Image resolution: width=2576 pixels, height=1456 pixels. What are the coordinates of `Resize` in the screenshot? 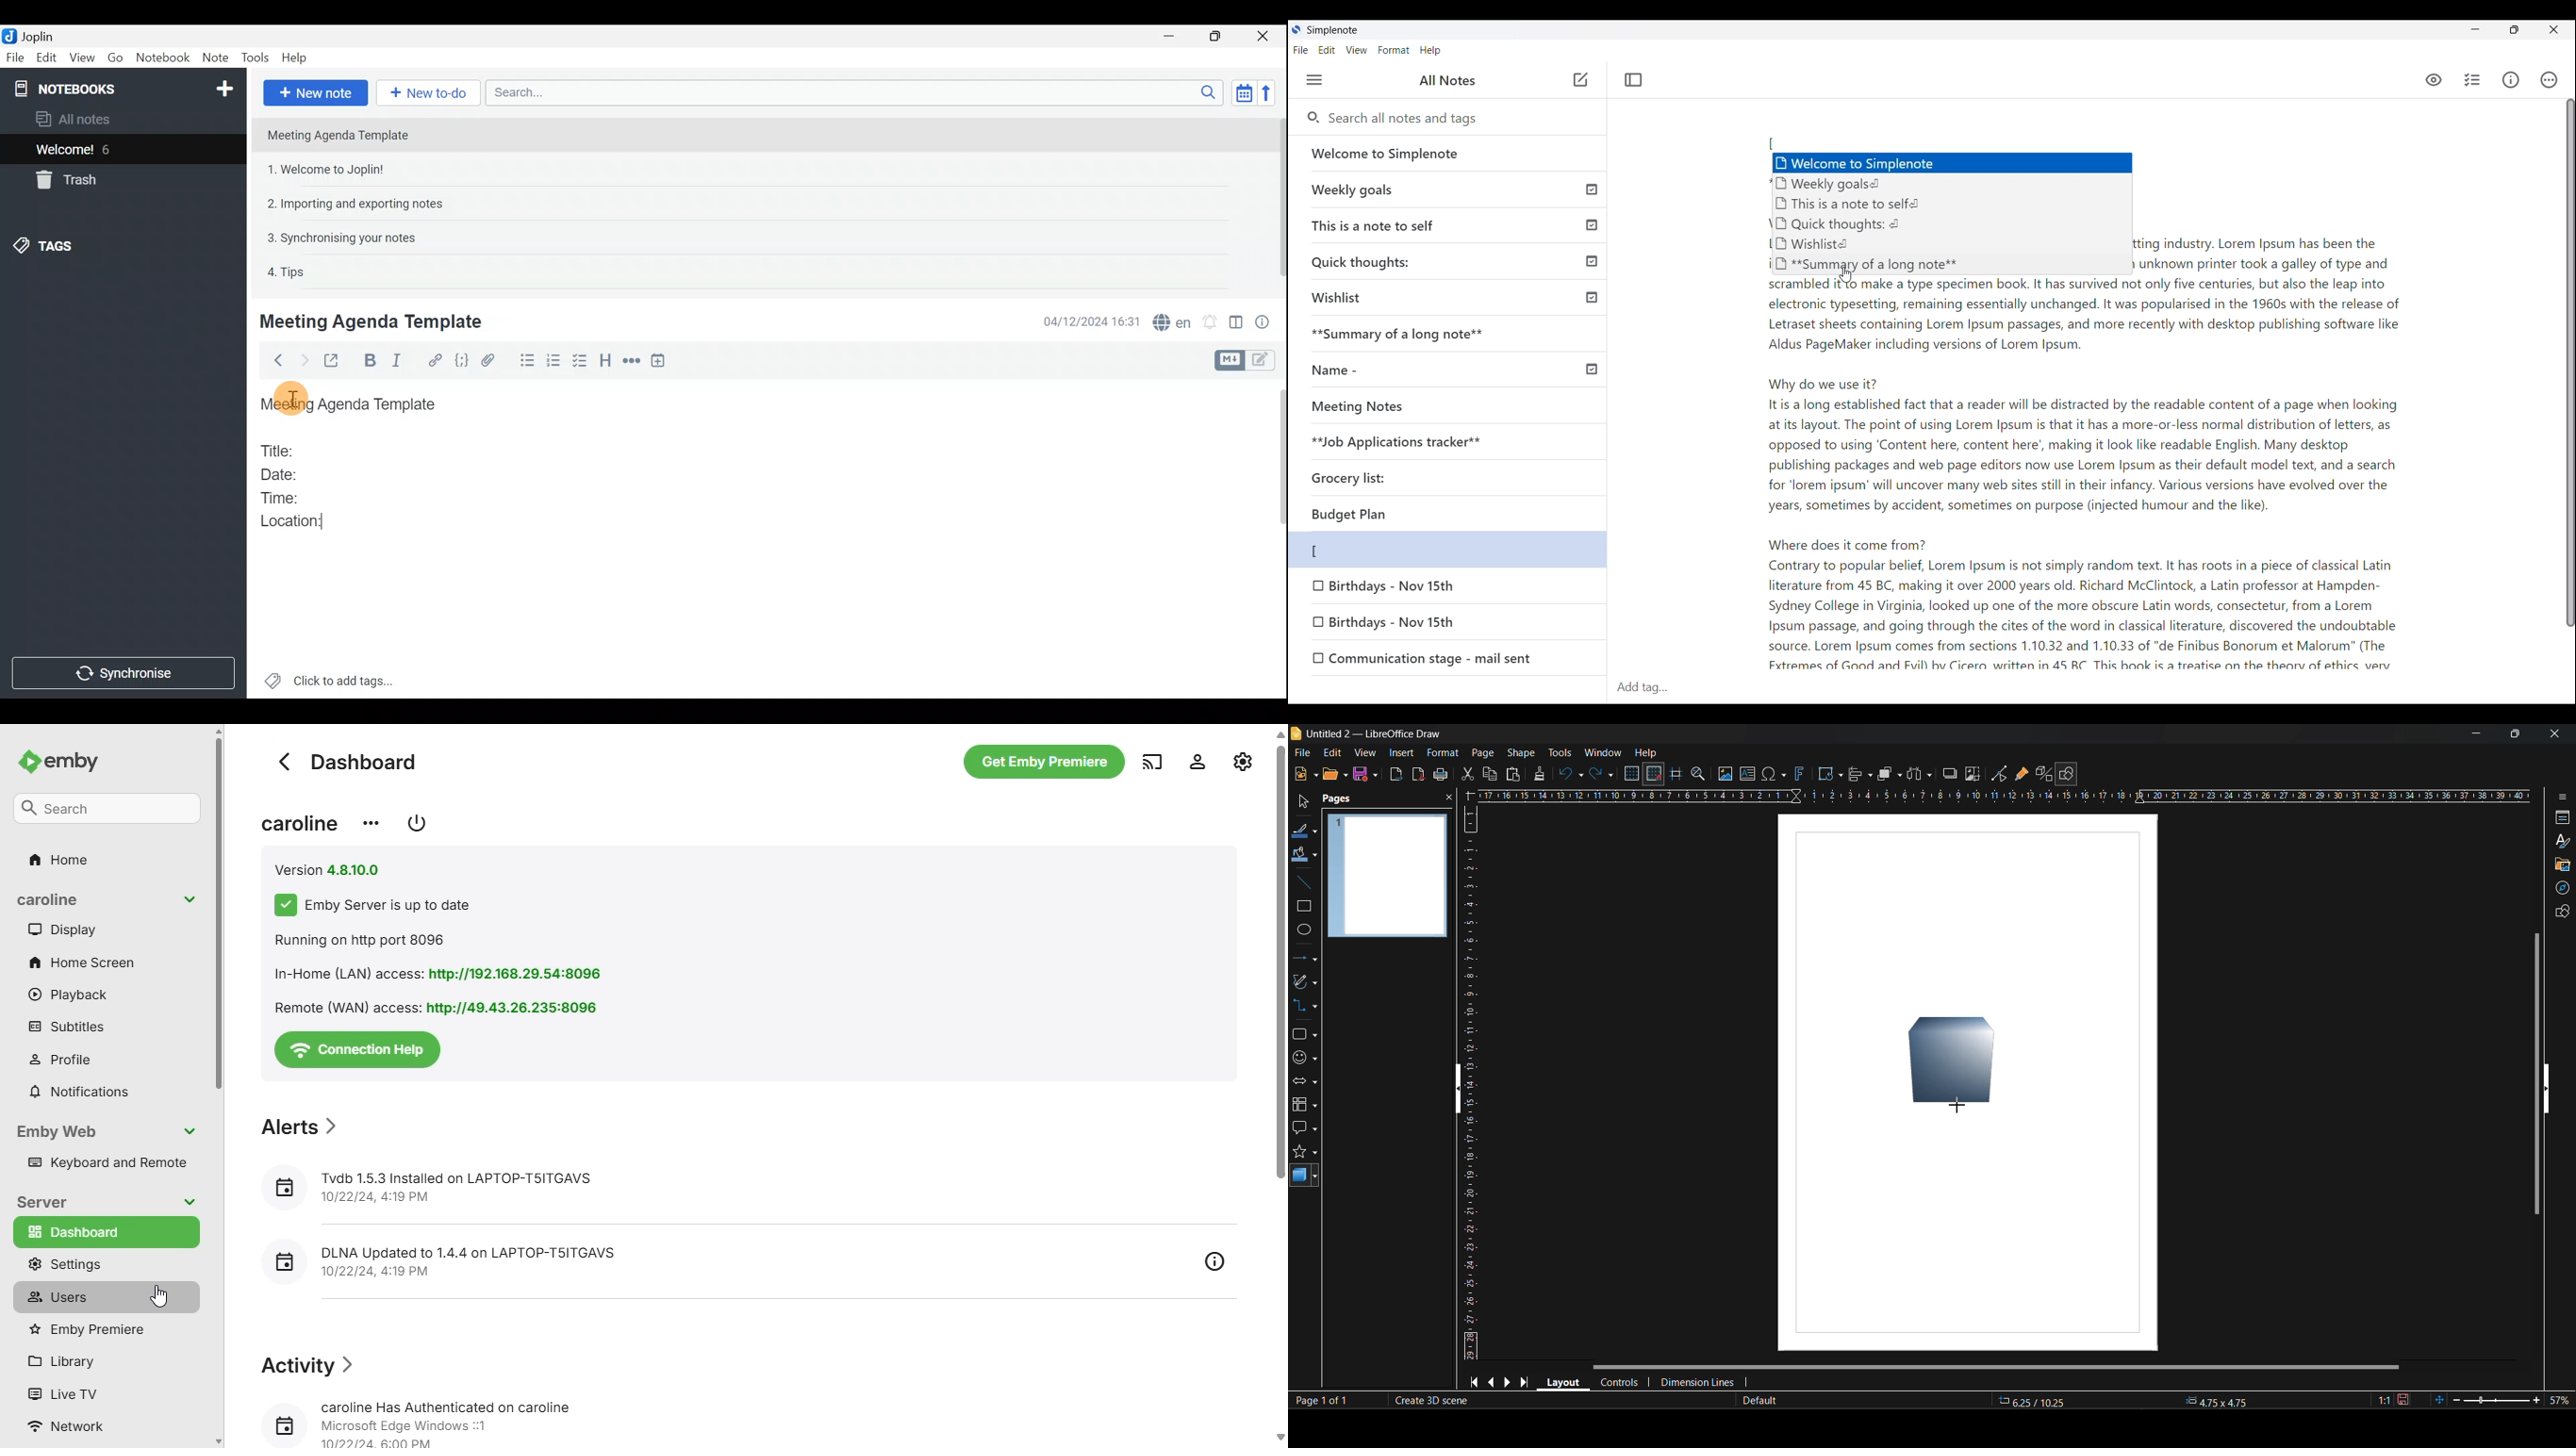 It's located at (2515, 29).